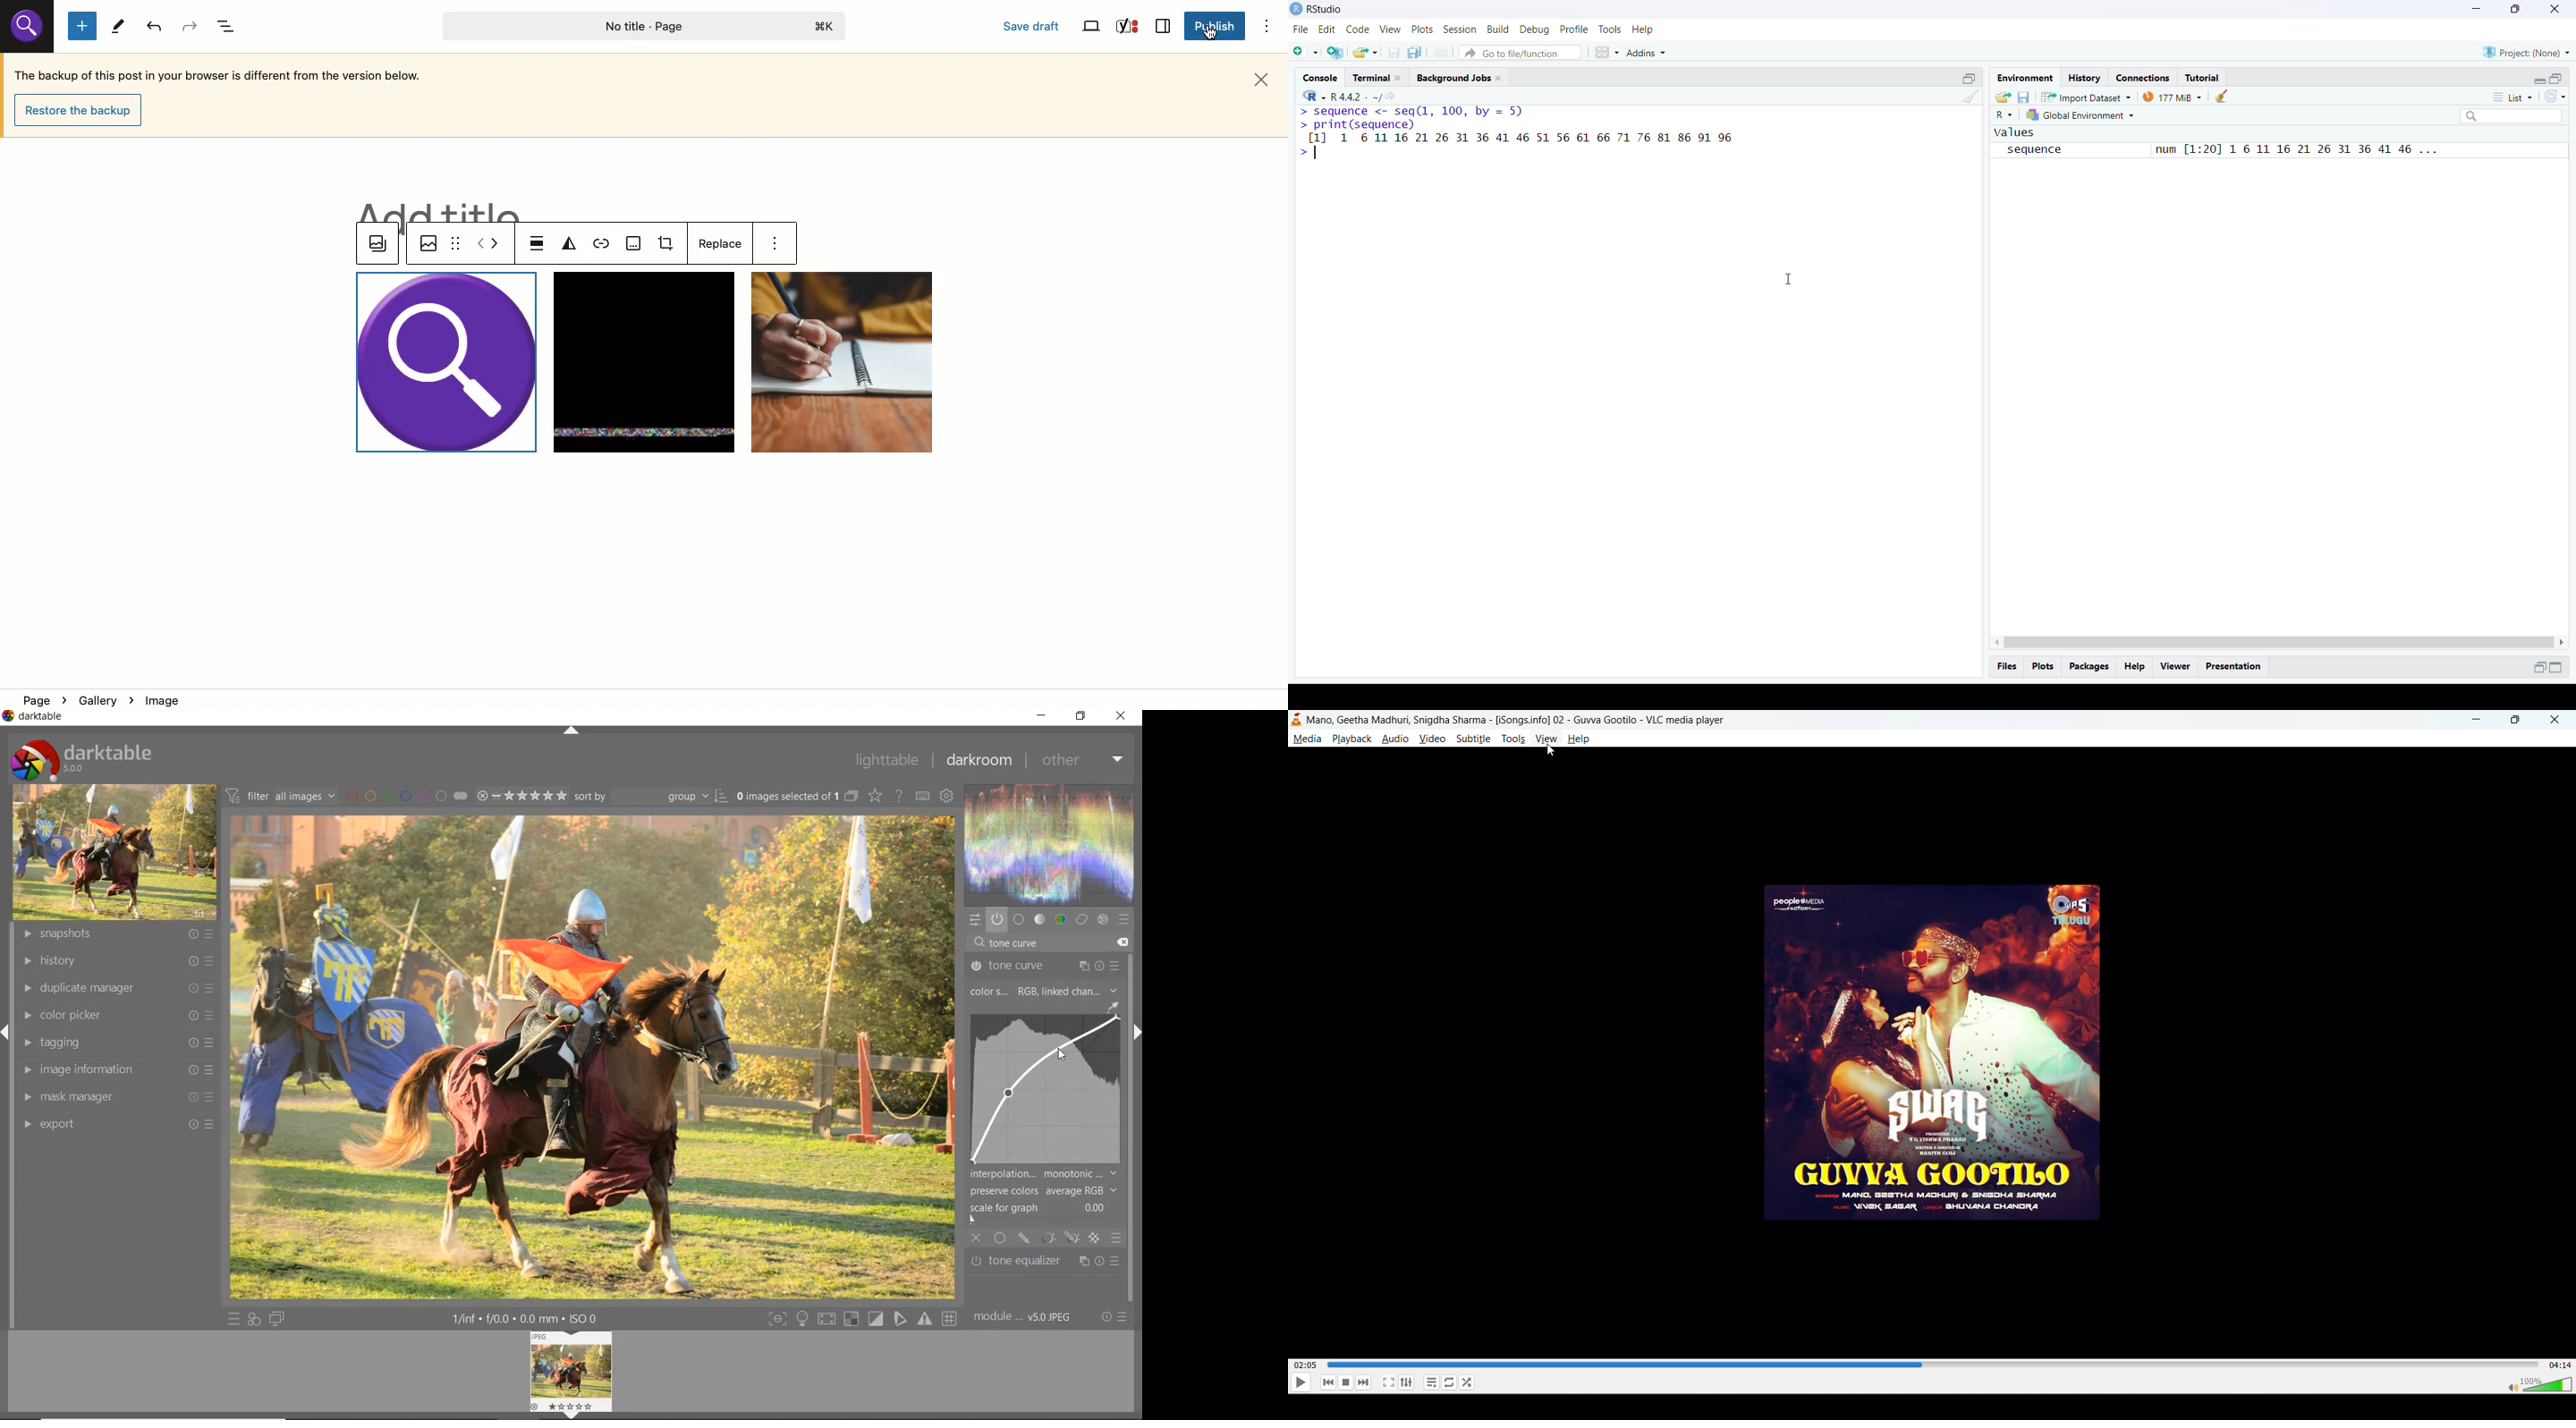 The height and width of the screenshot is (1428, 2576). I want to click on console, so click(1323, 78).